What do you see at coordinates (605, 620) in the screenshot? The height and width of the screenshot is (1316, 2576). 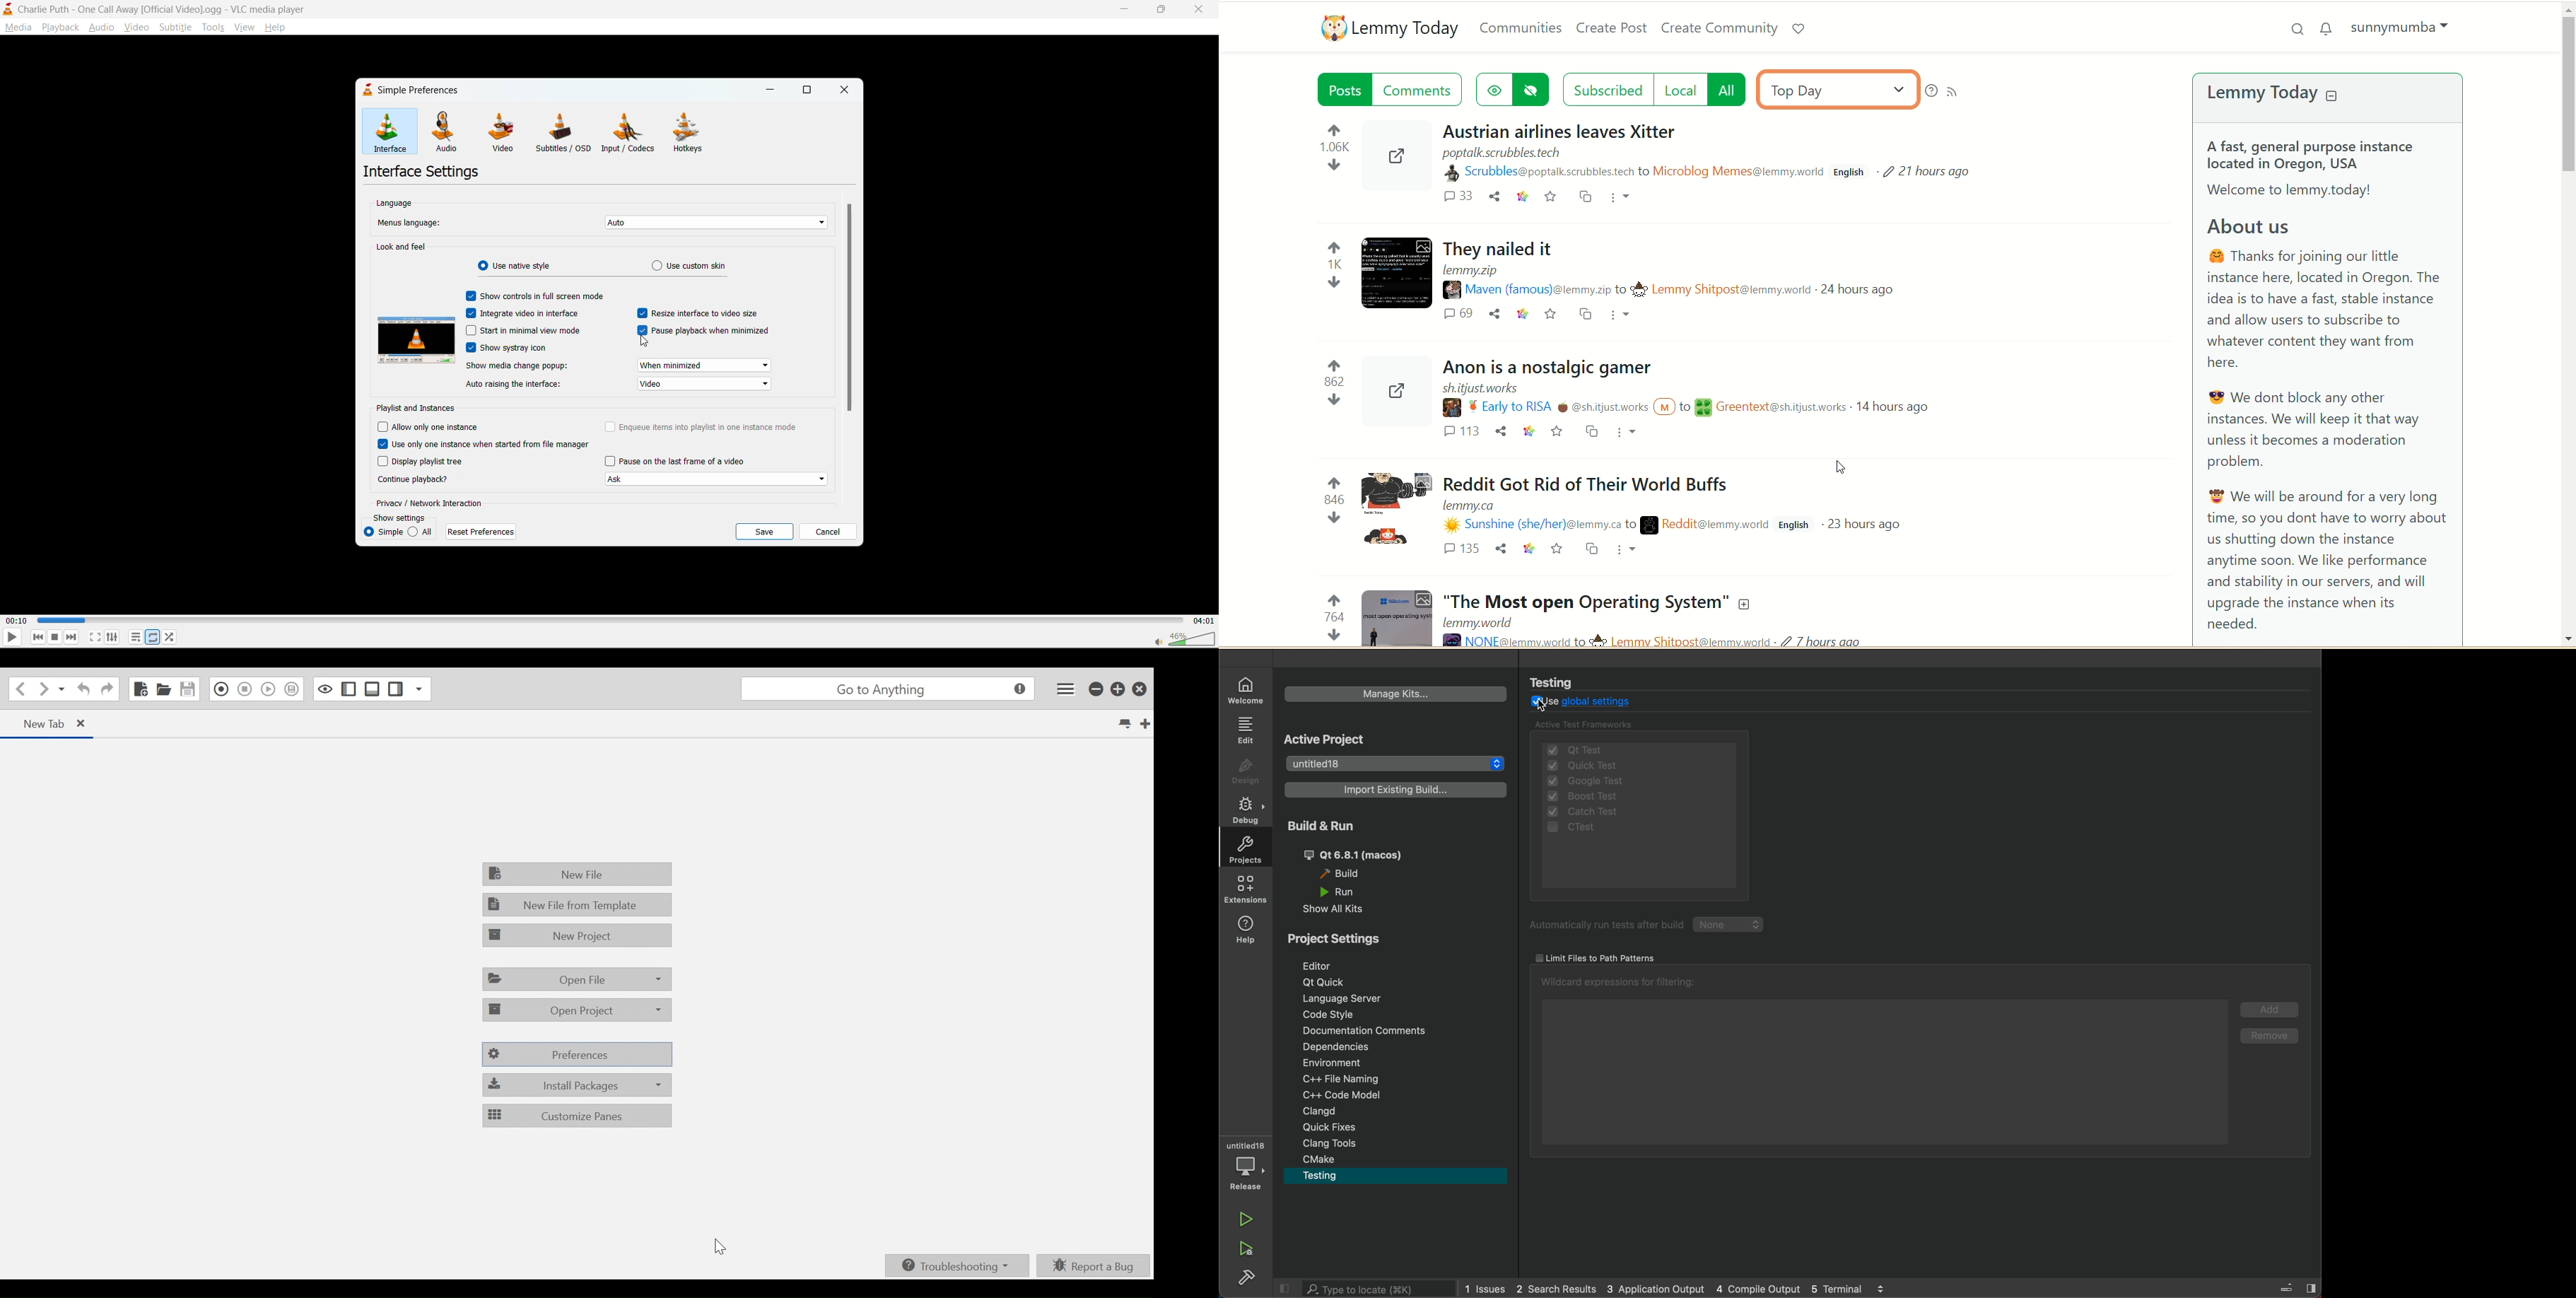 I see `track slider` at bounding box center [605, 620].